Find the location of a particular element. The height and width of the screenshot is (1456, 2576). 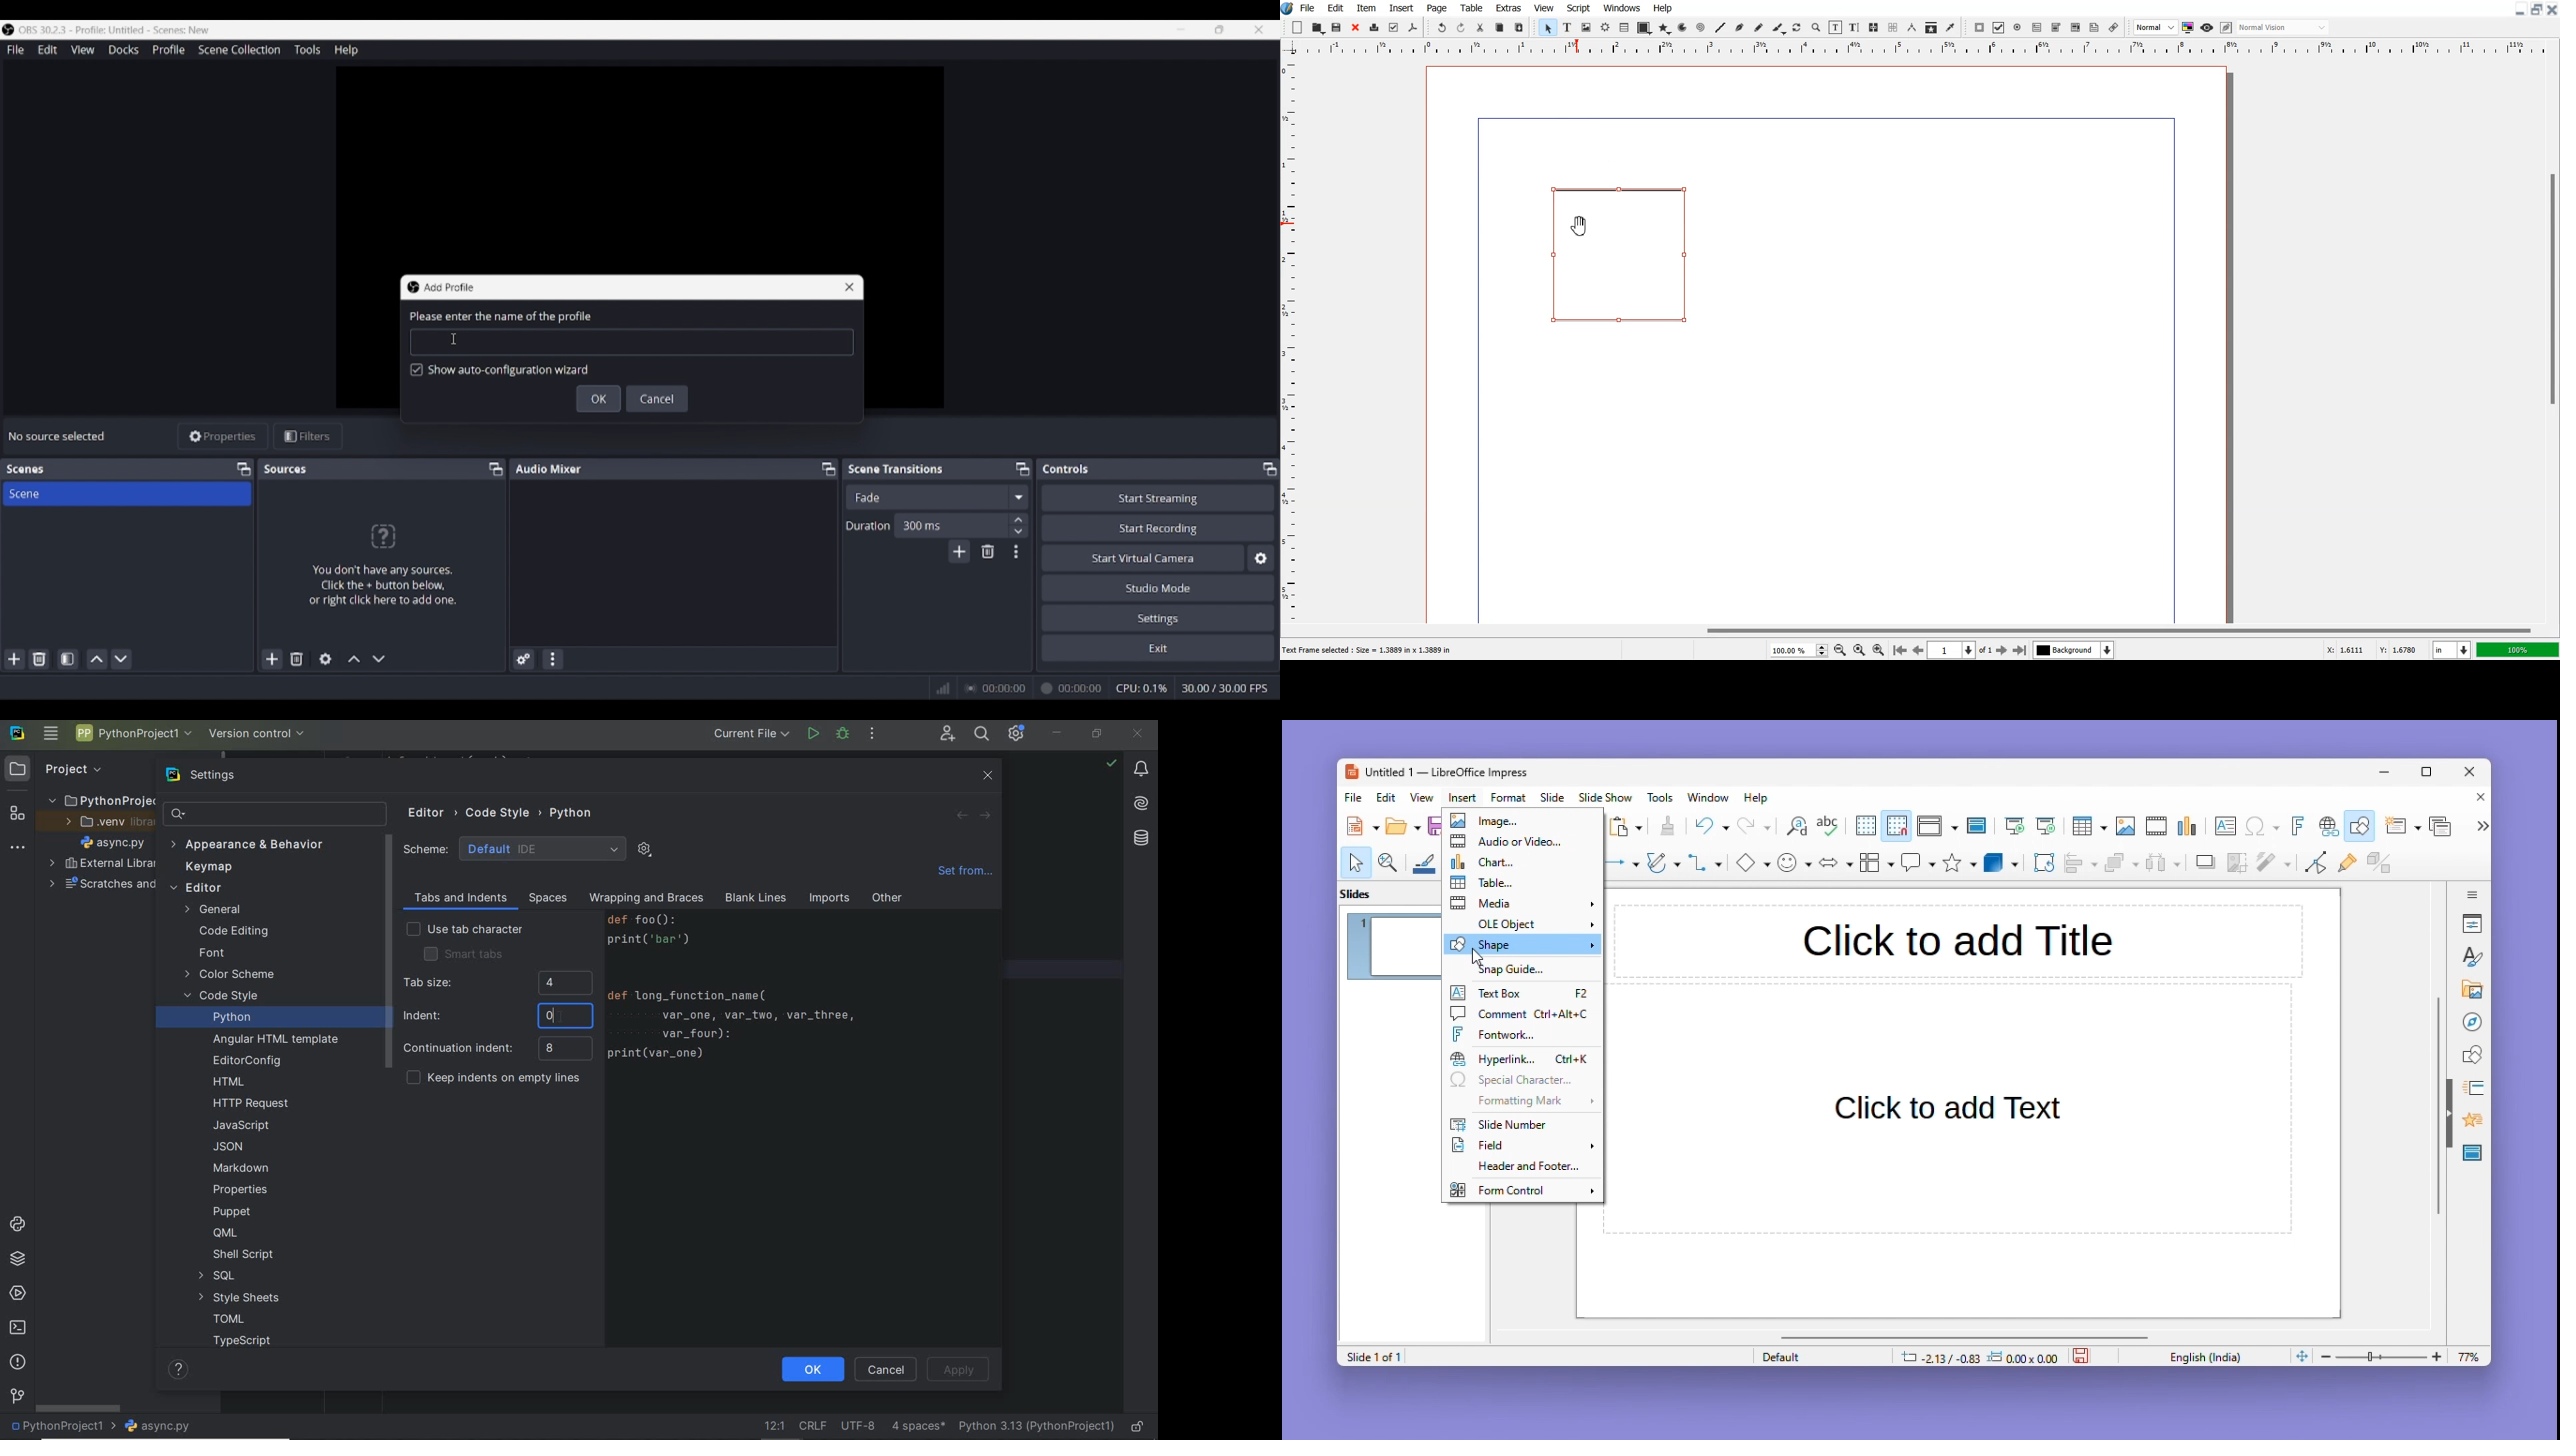

Diamond is located at coordinates (1752, 863).